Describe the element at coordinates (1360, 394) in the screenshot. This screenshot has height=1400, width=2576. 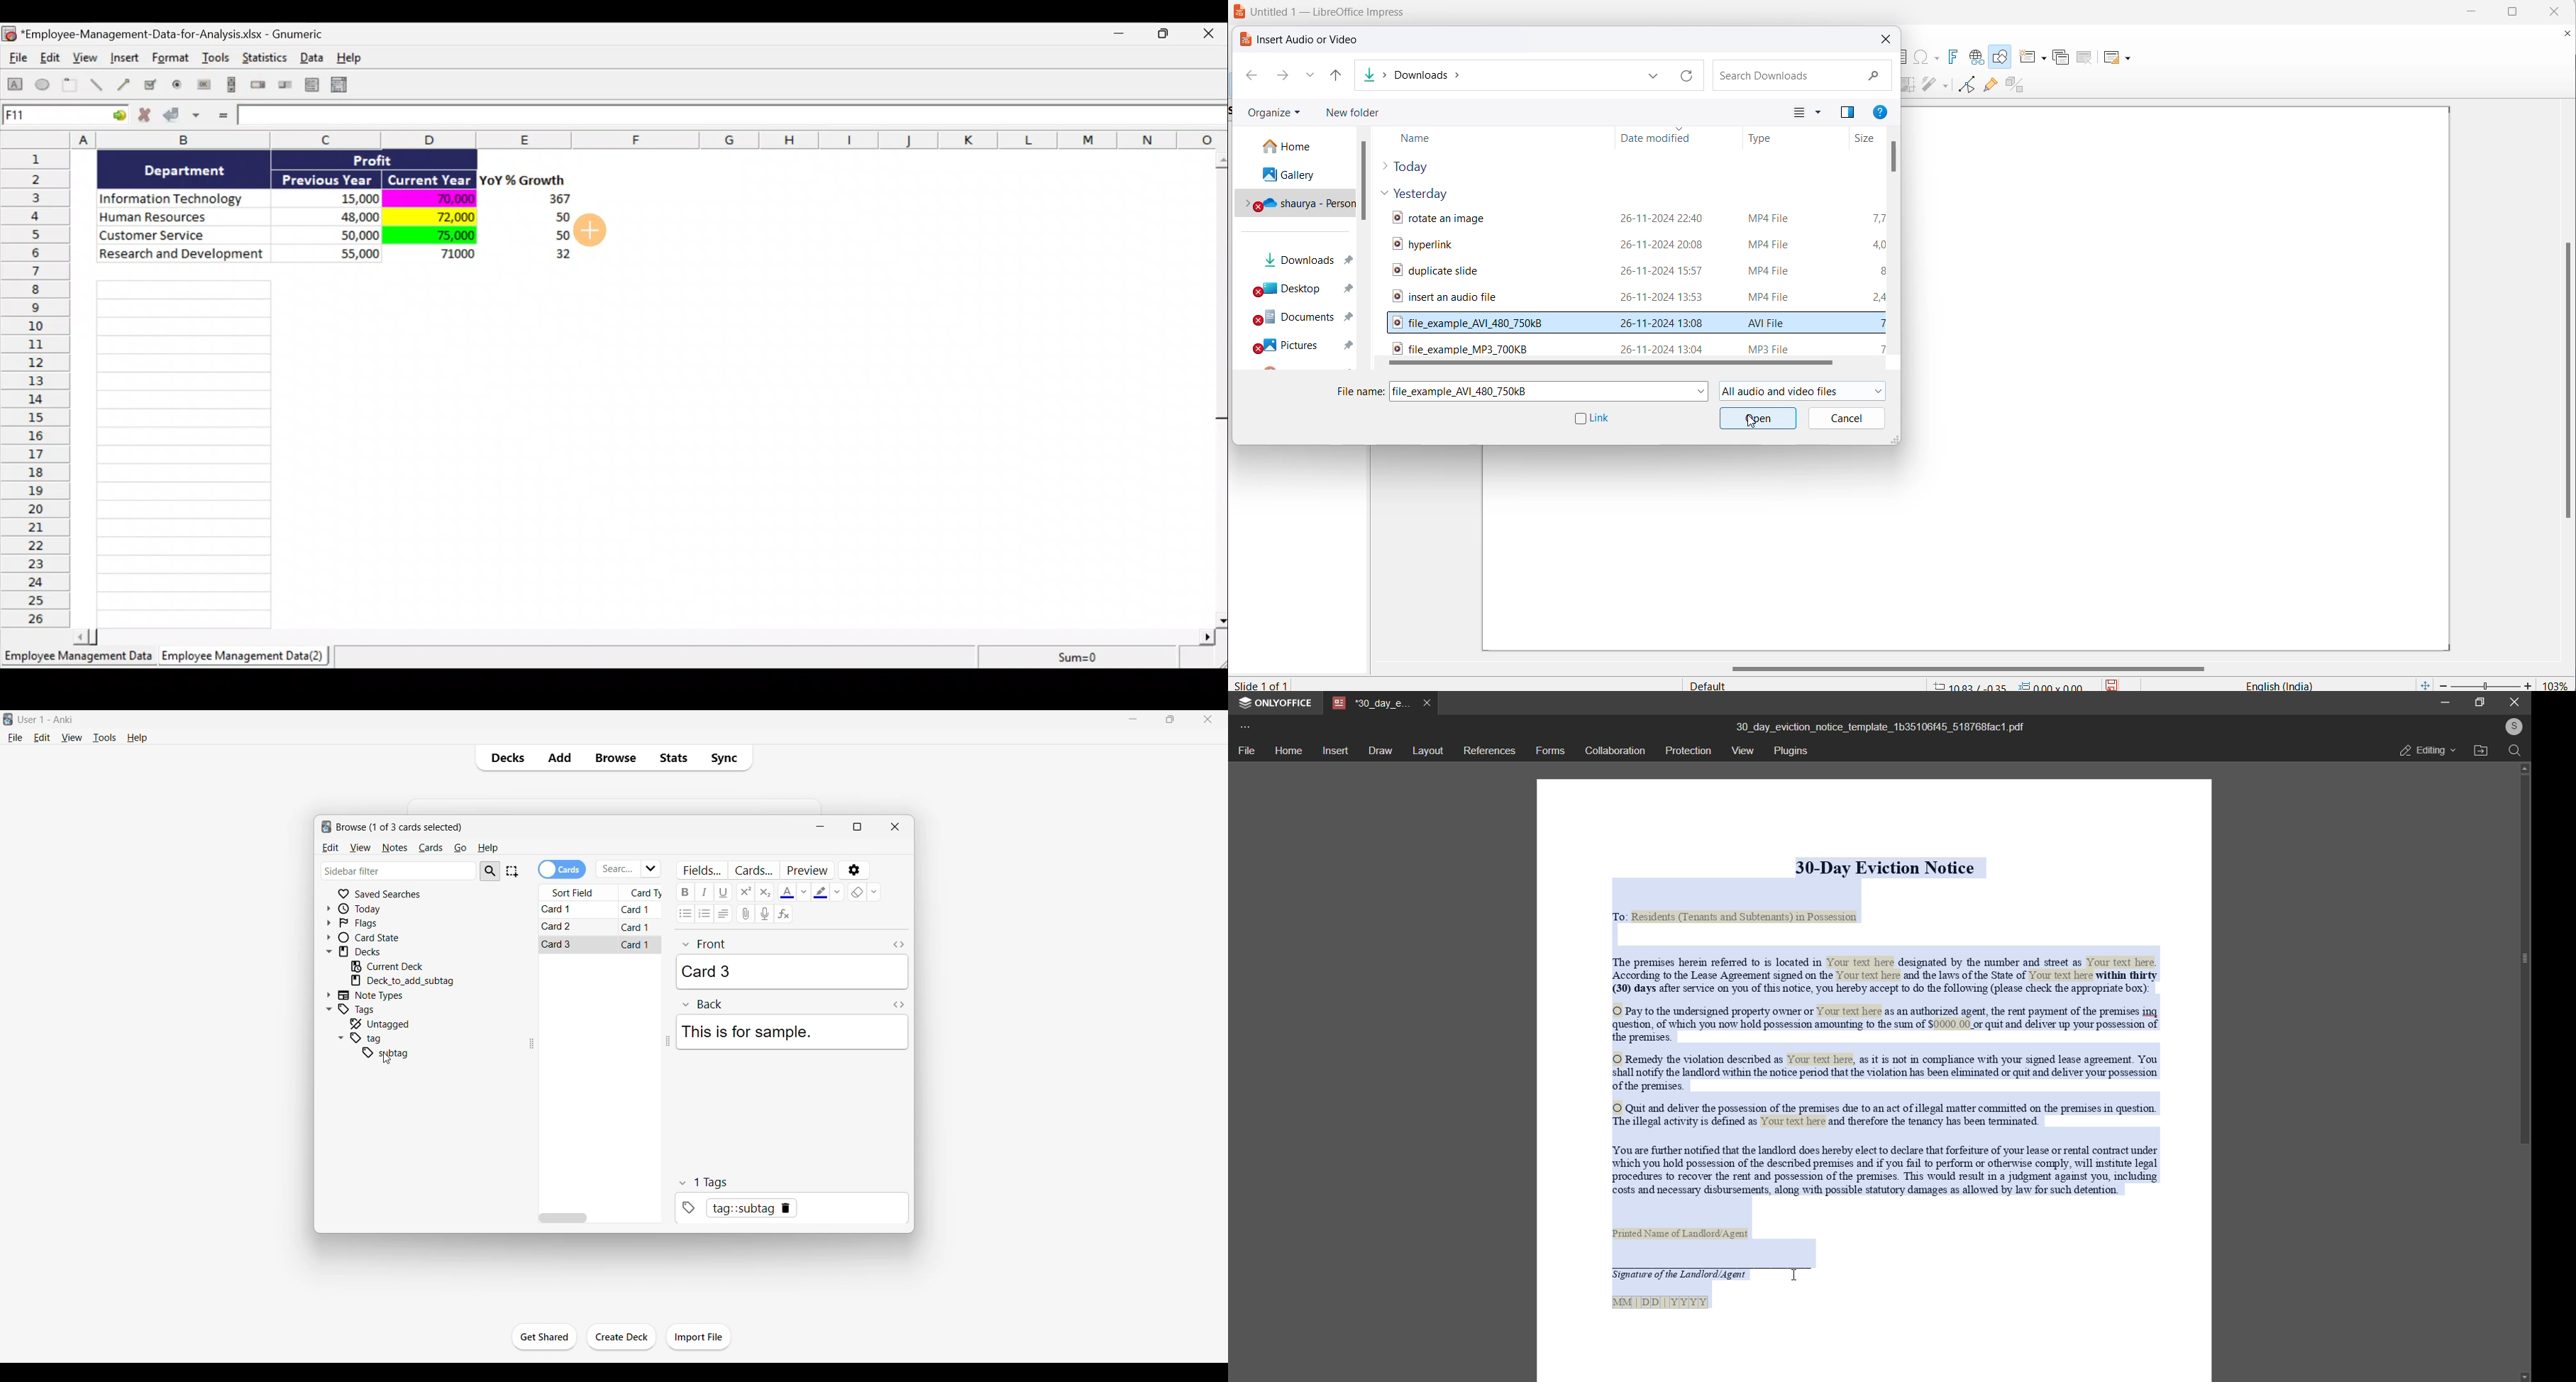
I see `file name heading` at that location.